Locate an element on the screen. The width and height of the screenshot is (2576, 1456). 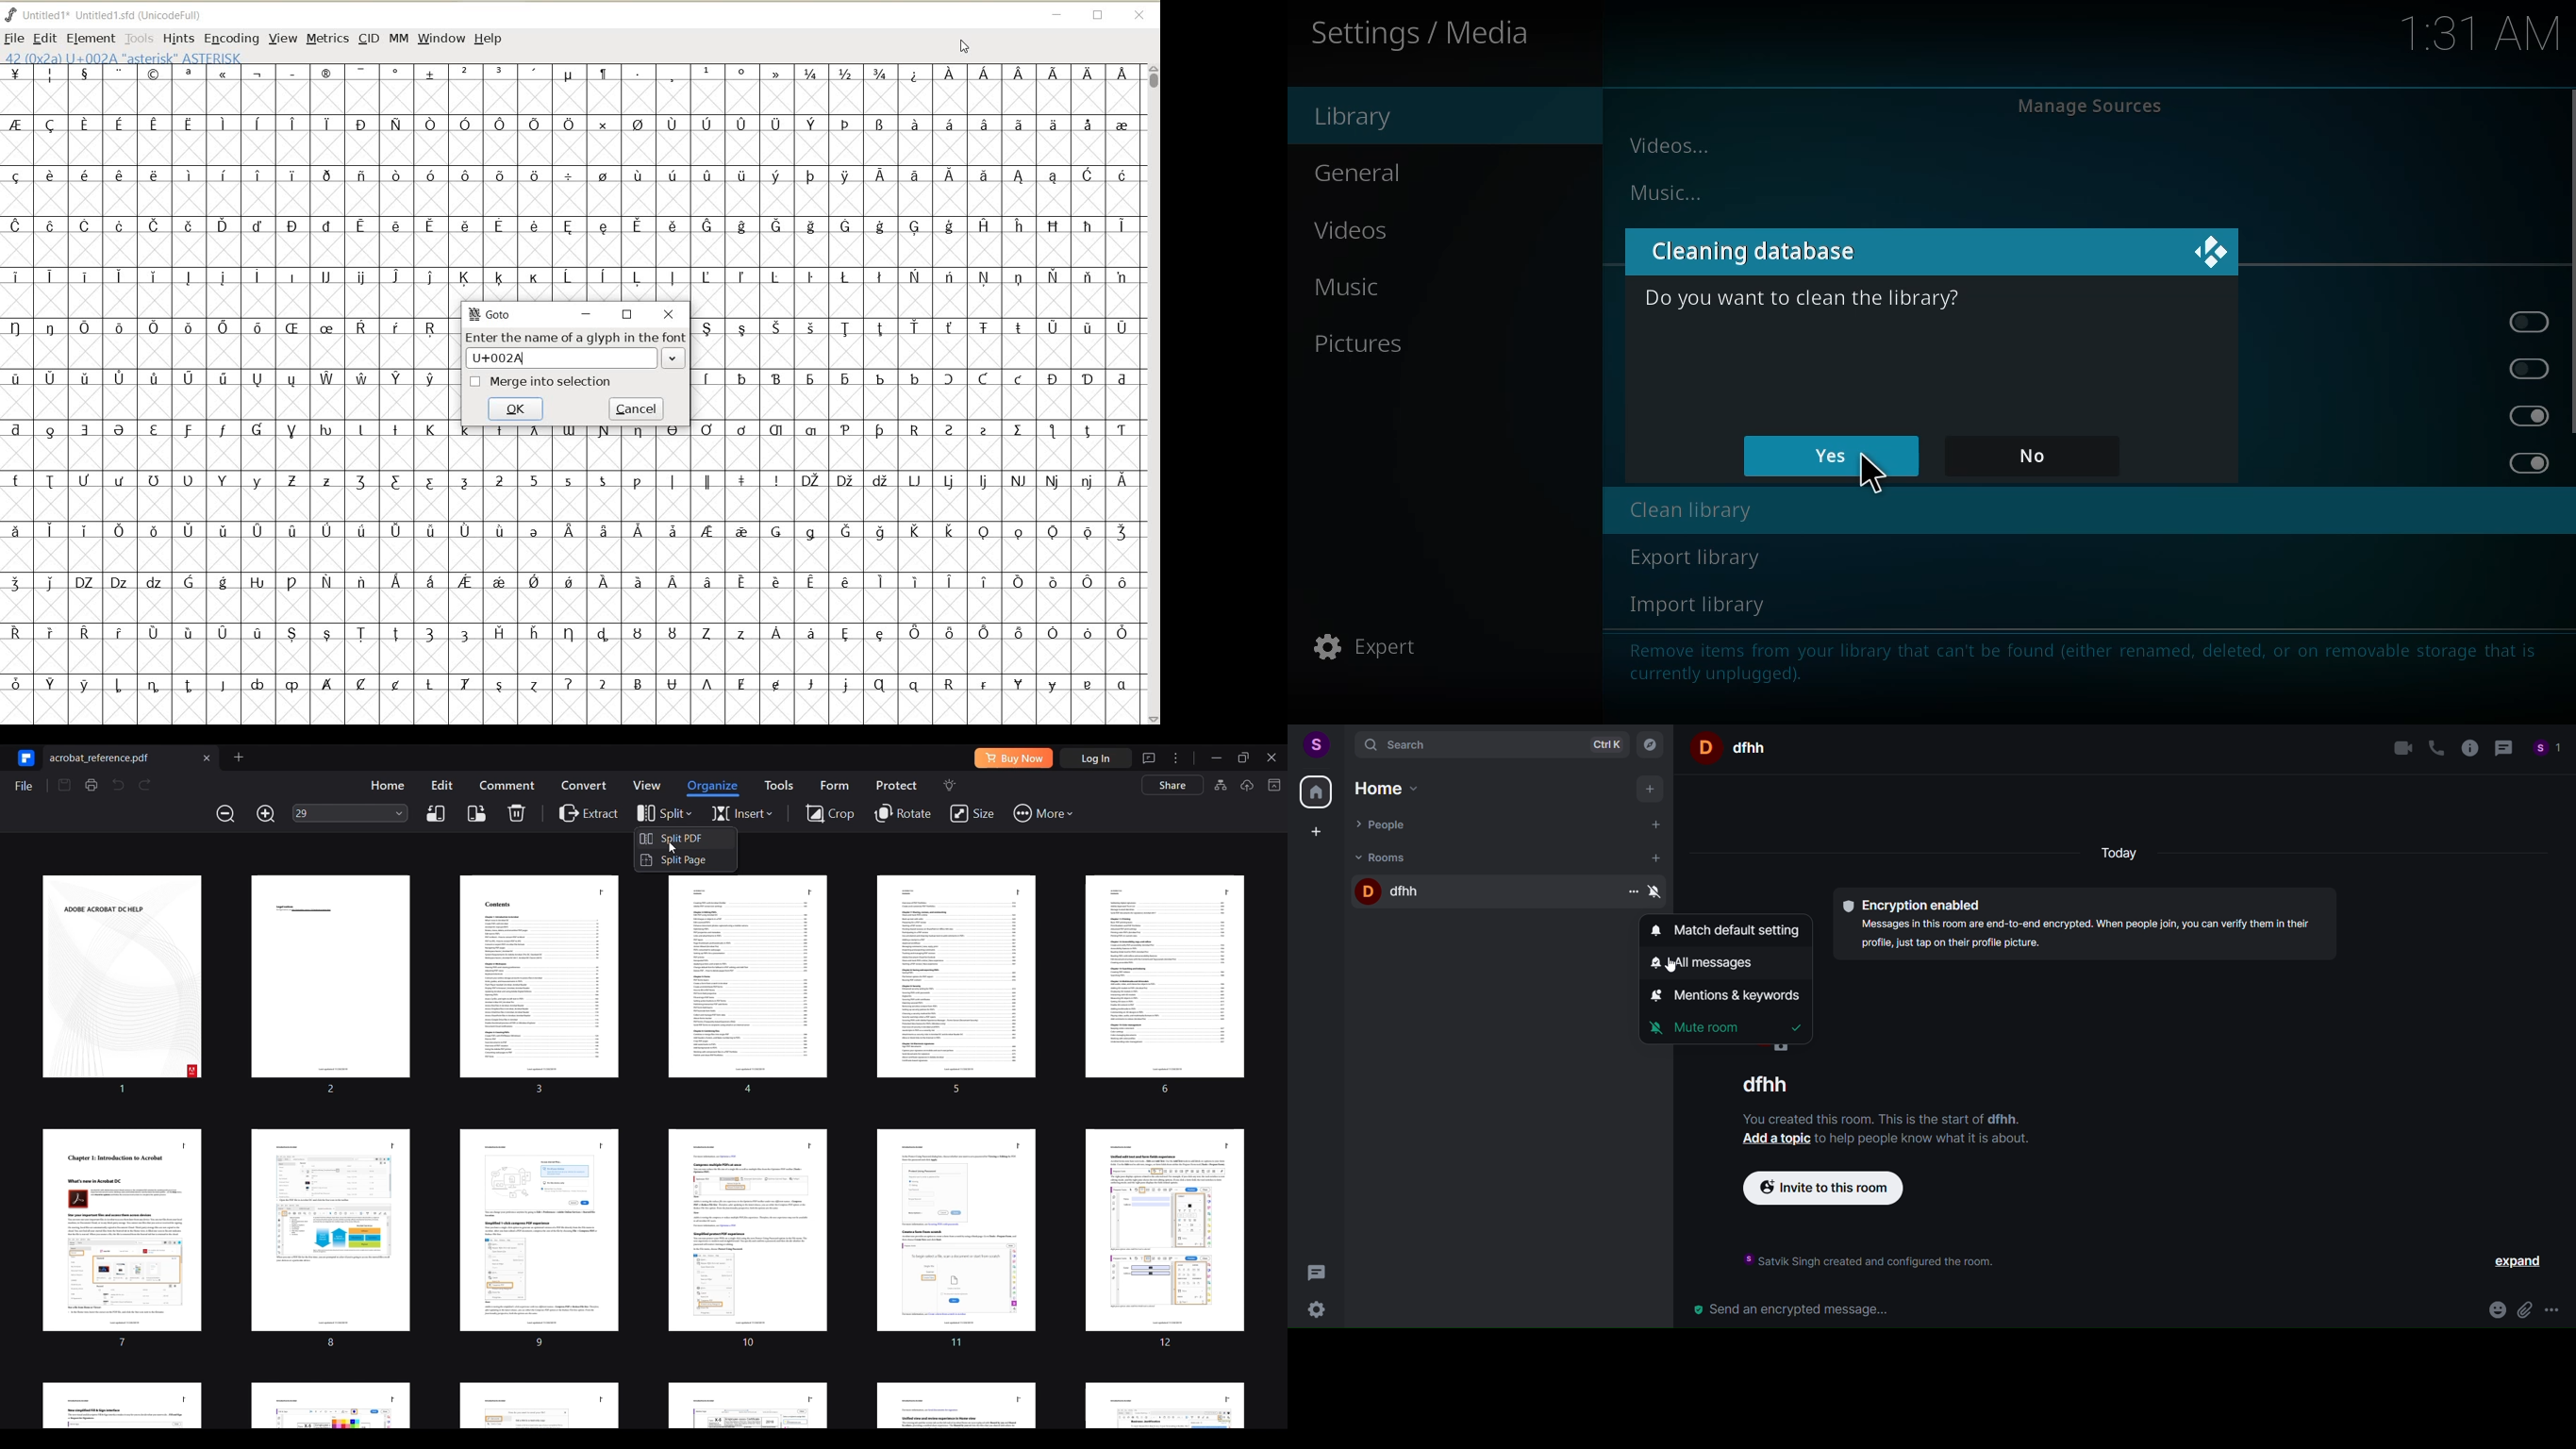
GLYPHY CHARACTERS & NUMBERS is located at coordinates (568, 181).